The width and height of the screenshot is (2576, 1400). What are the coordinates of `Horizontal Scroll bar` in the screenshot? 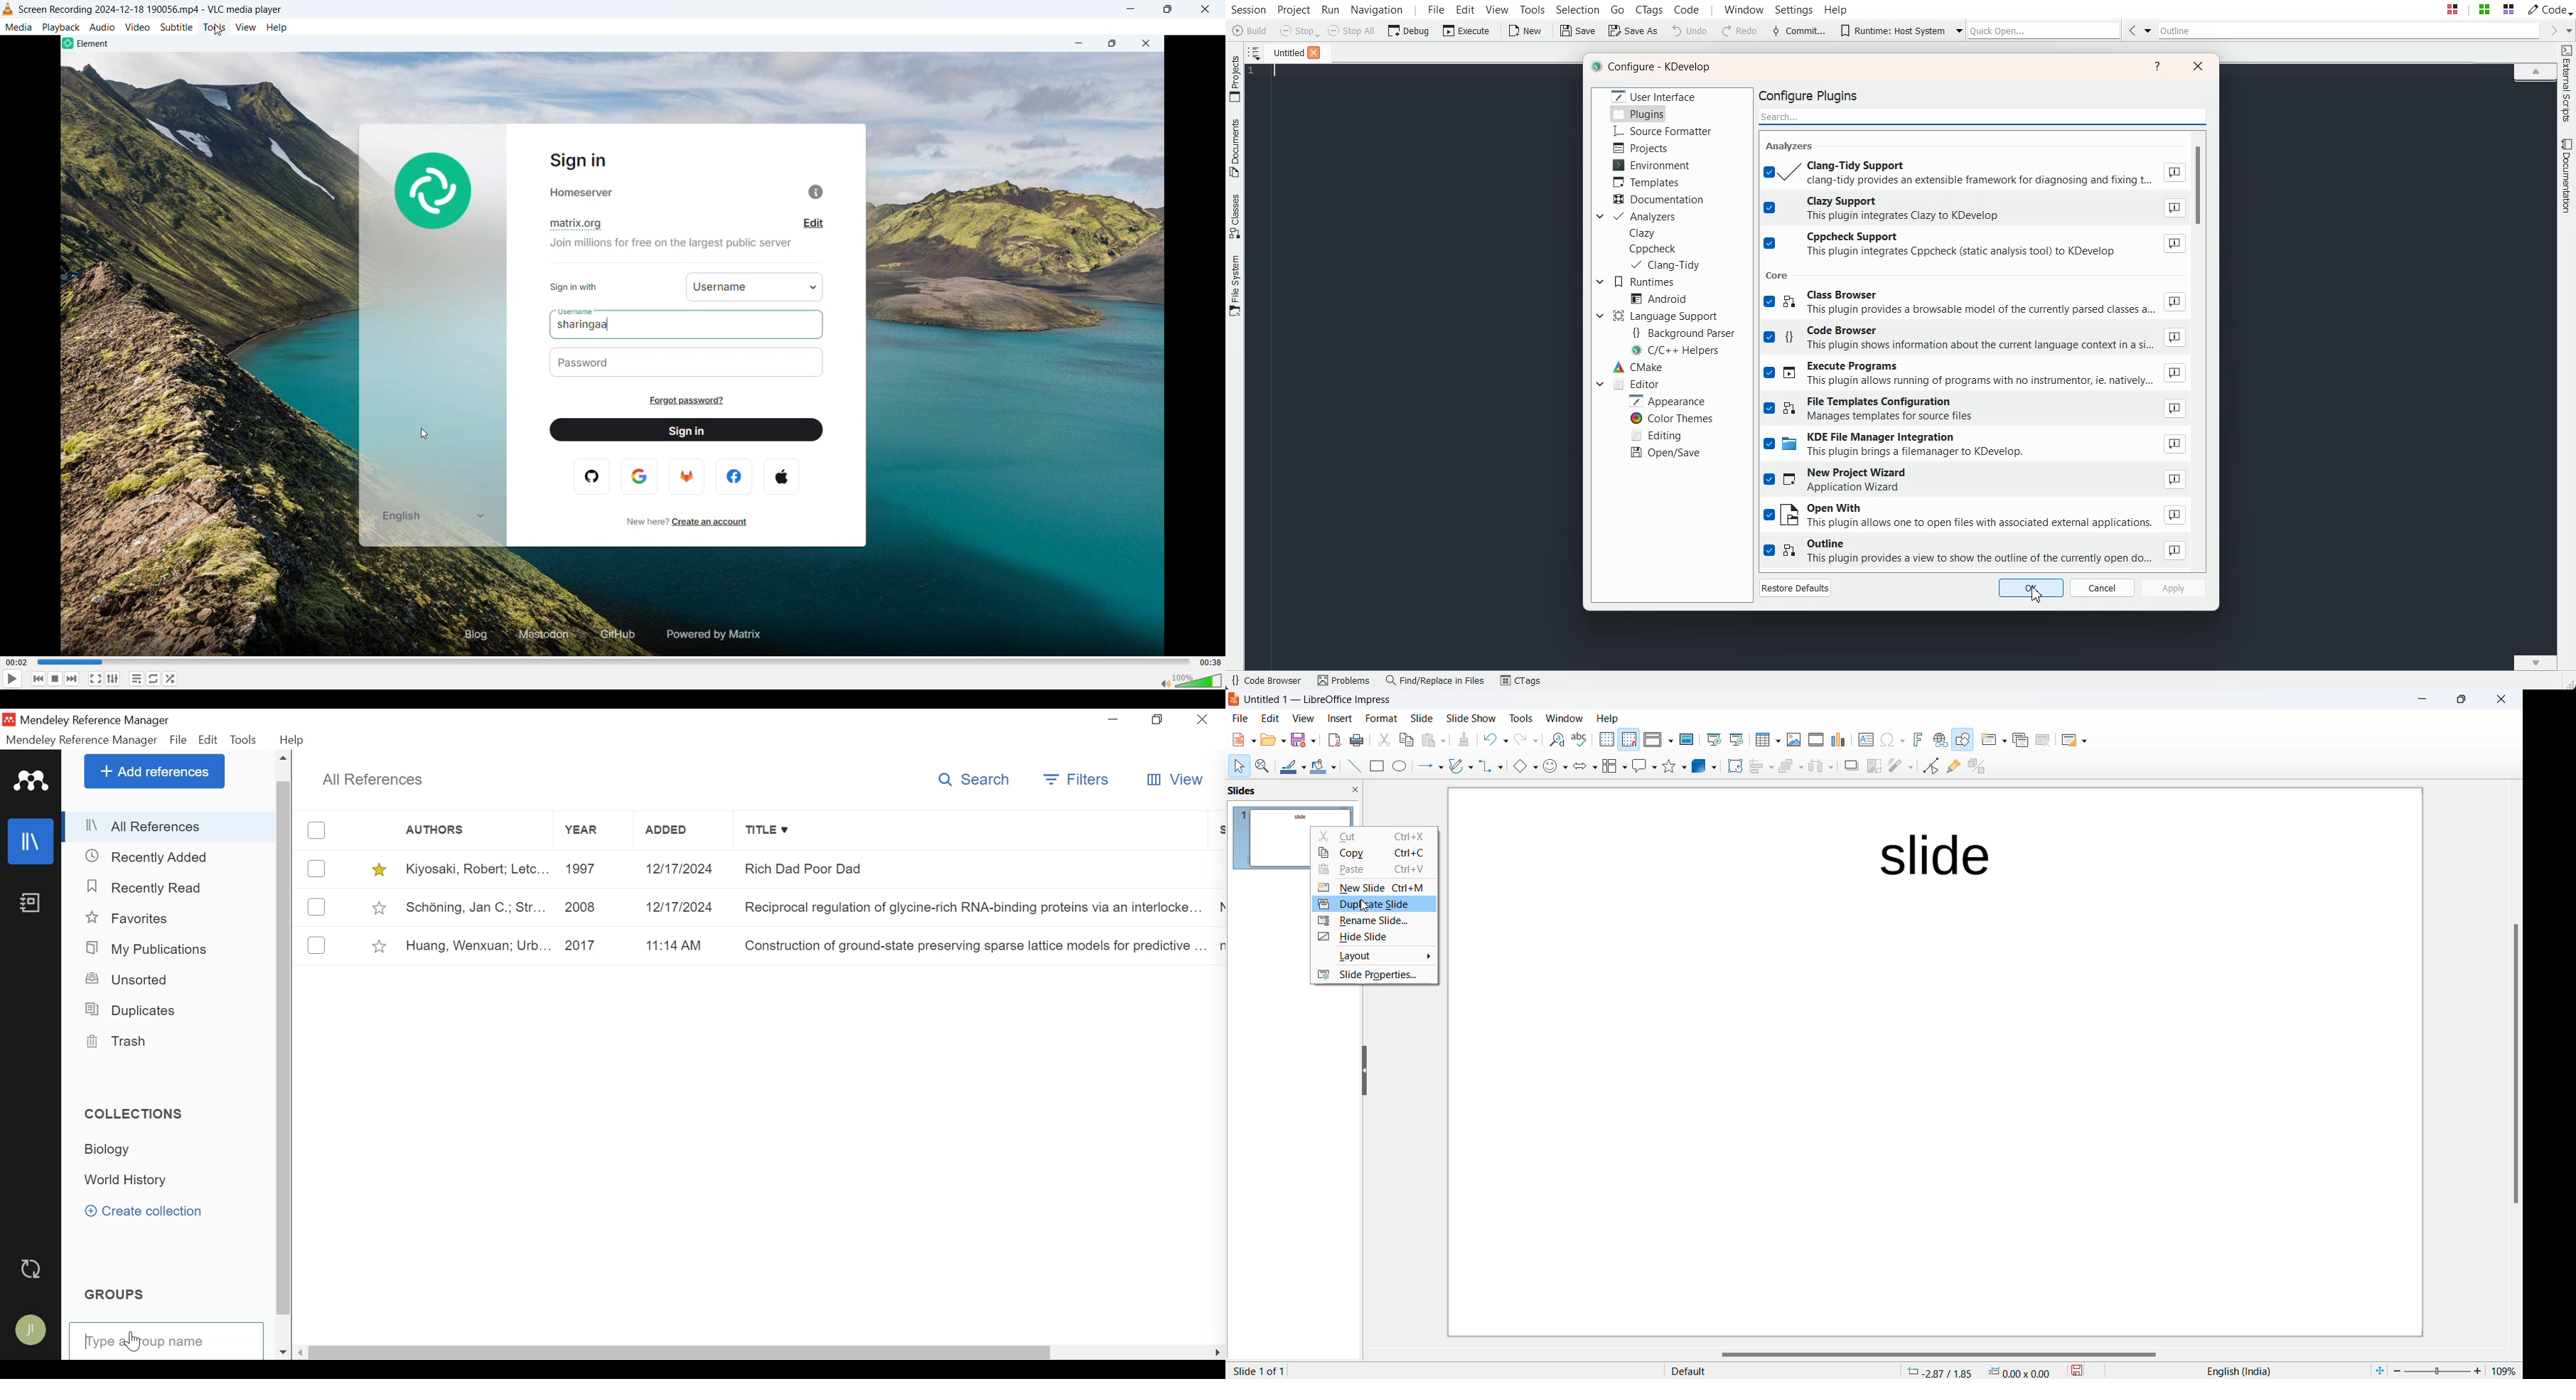 It's located at (683, 1353).